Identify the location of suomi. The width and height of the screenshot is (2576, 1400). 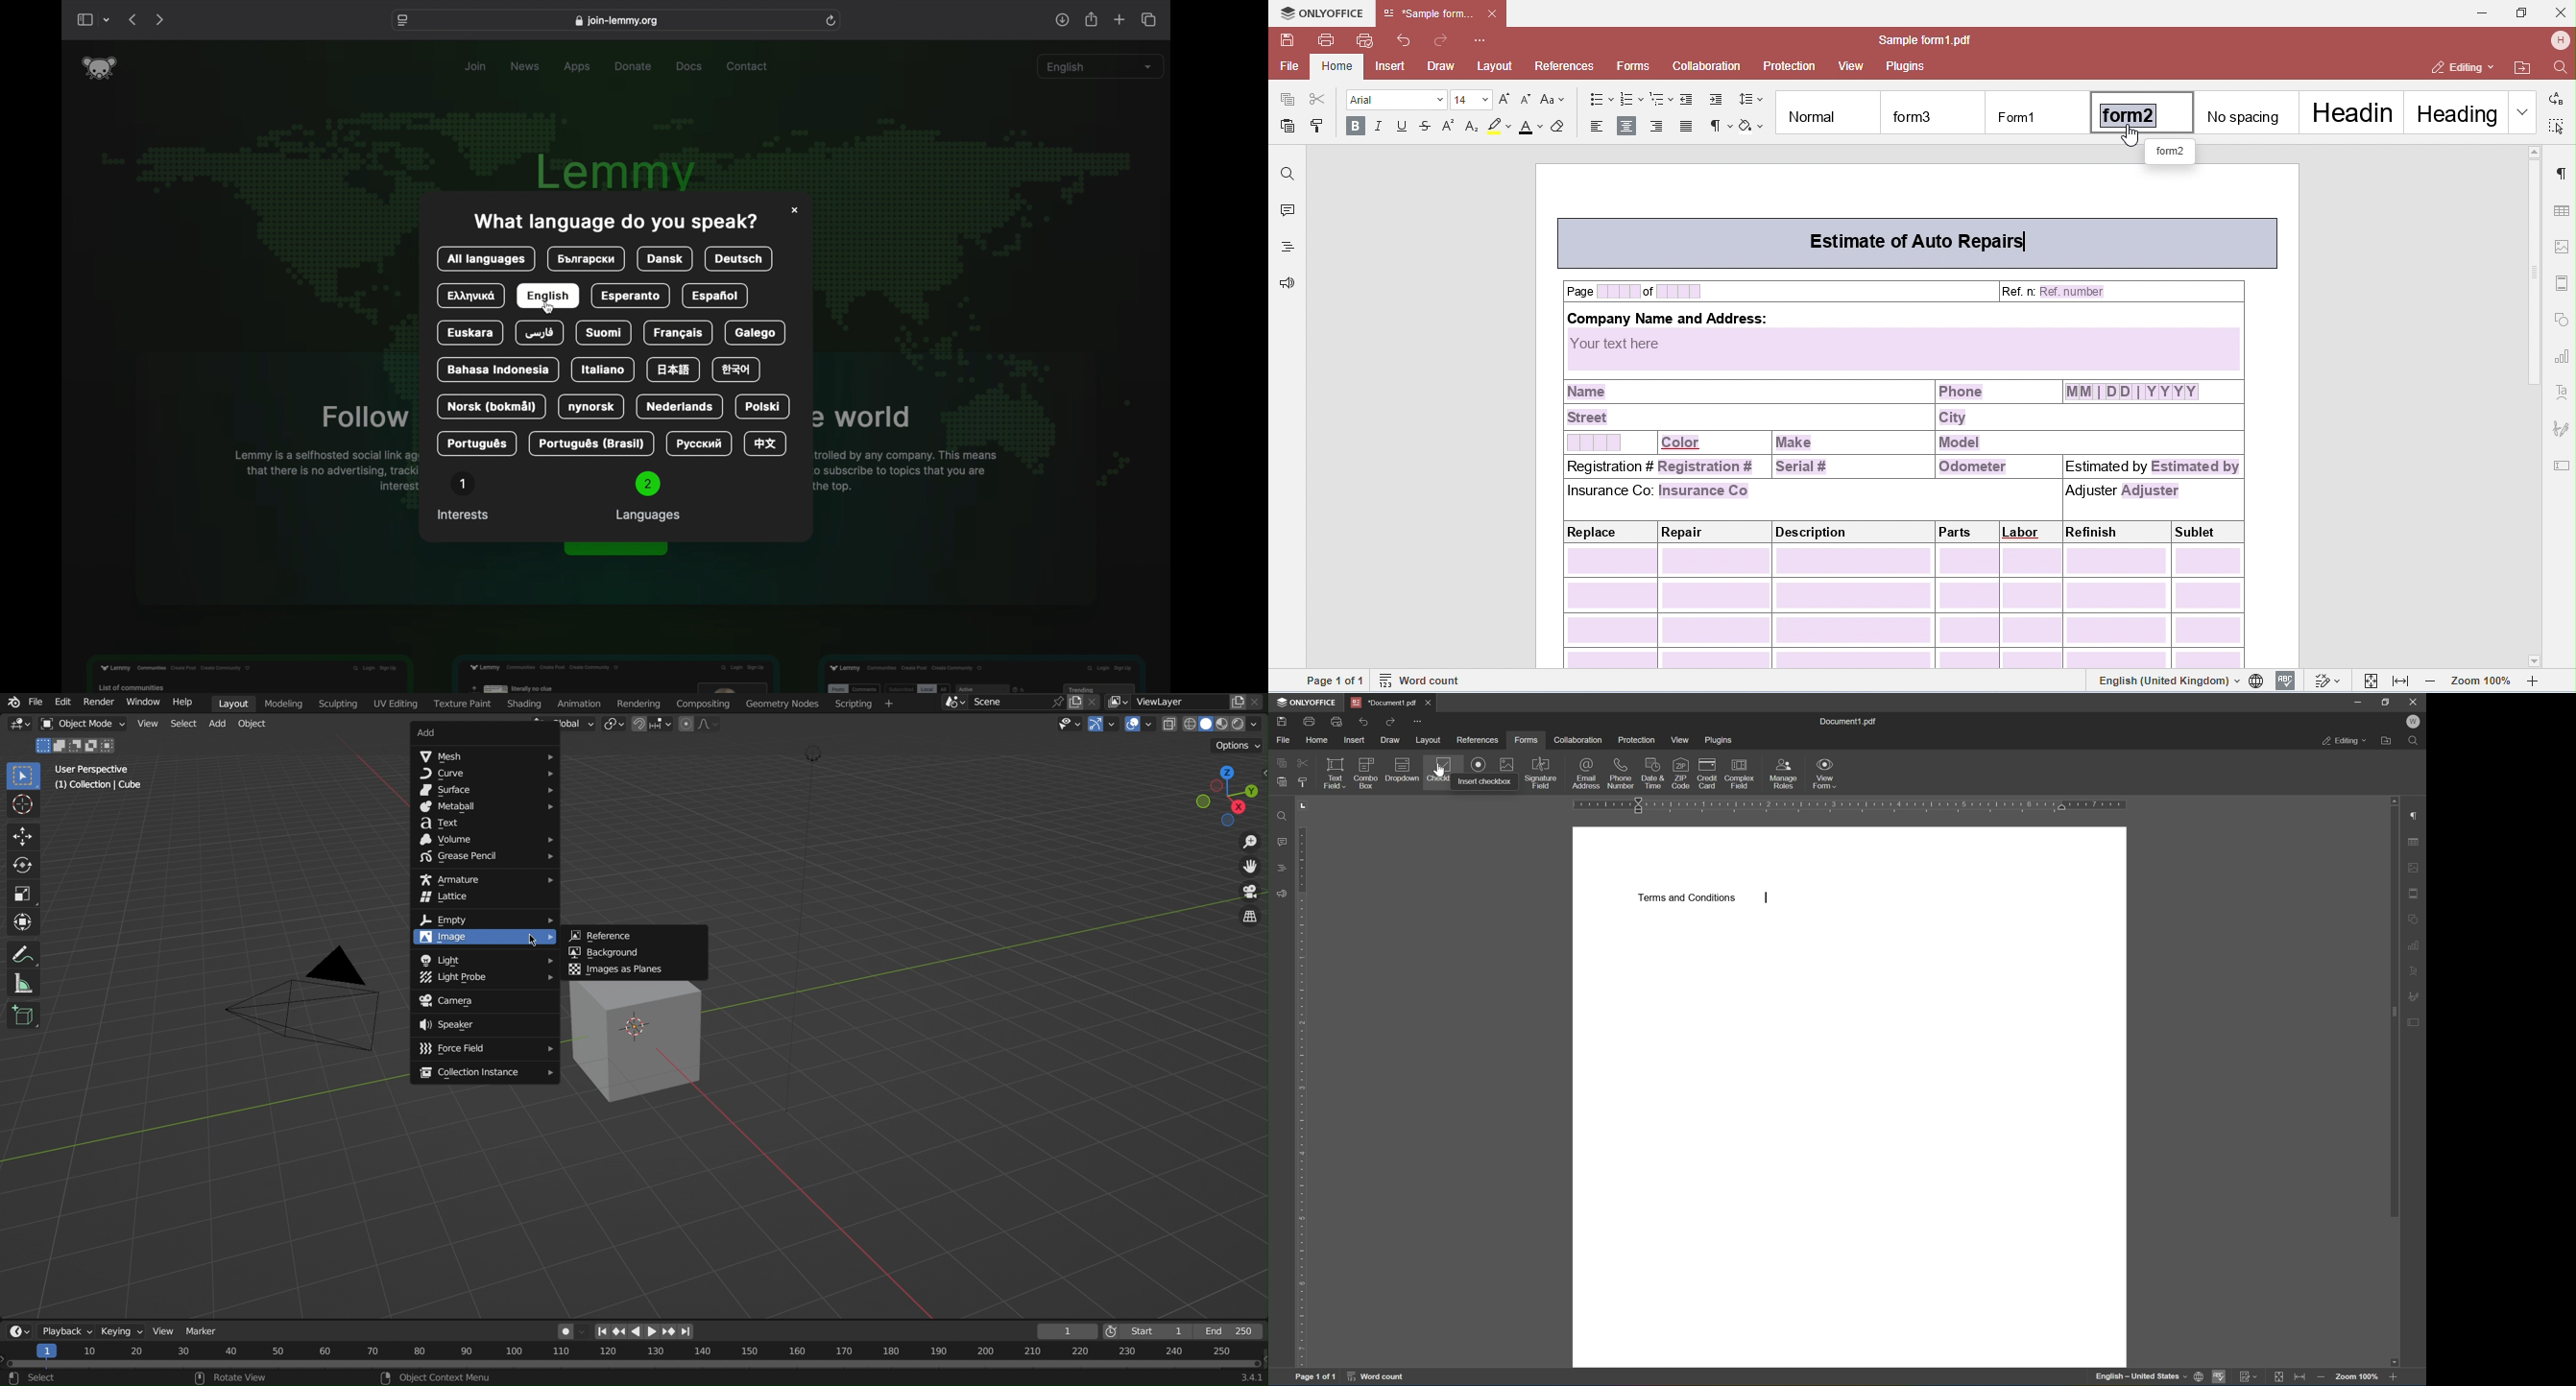
(605, 332).